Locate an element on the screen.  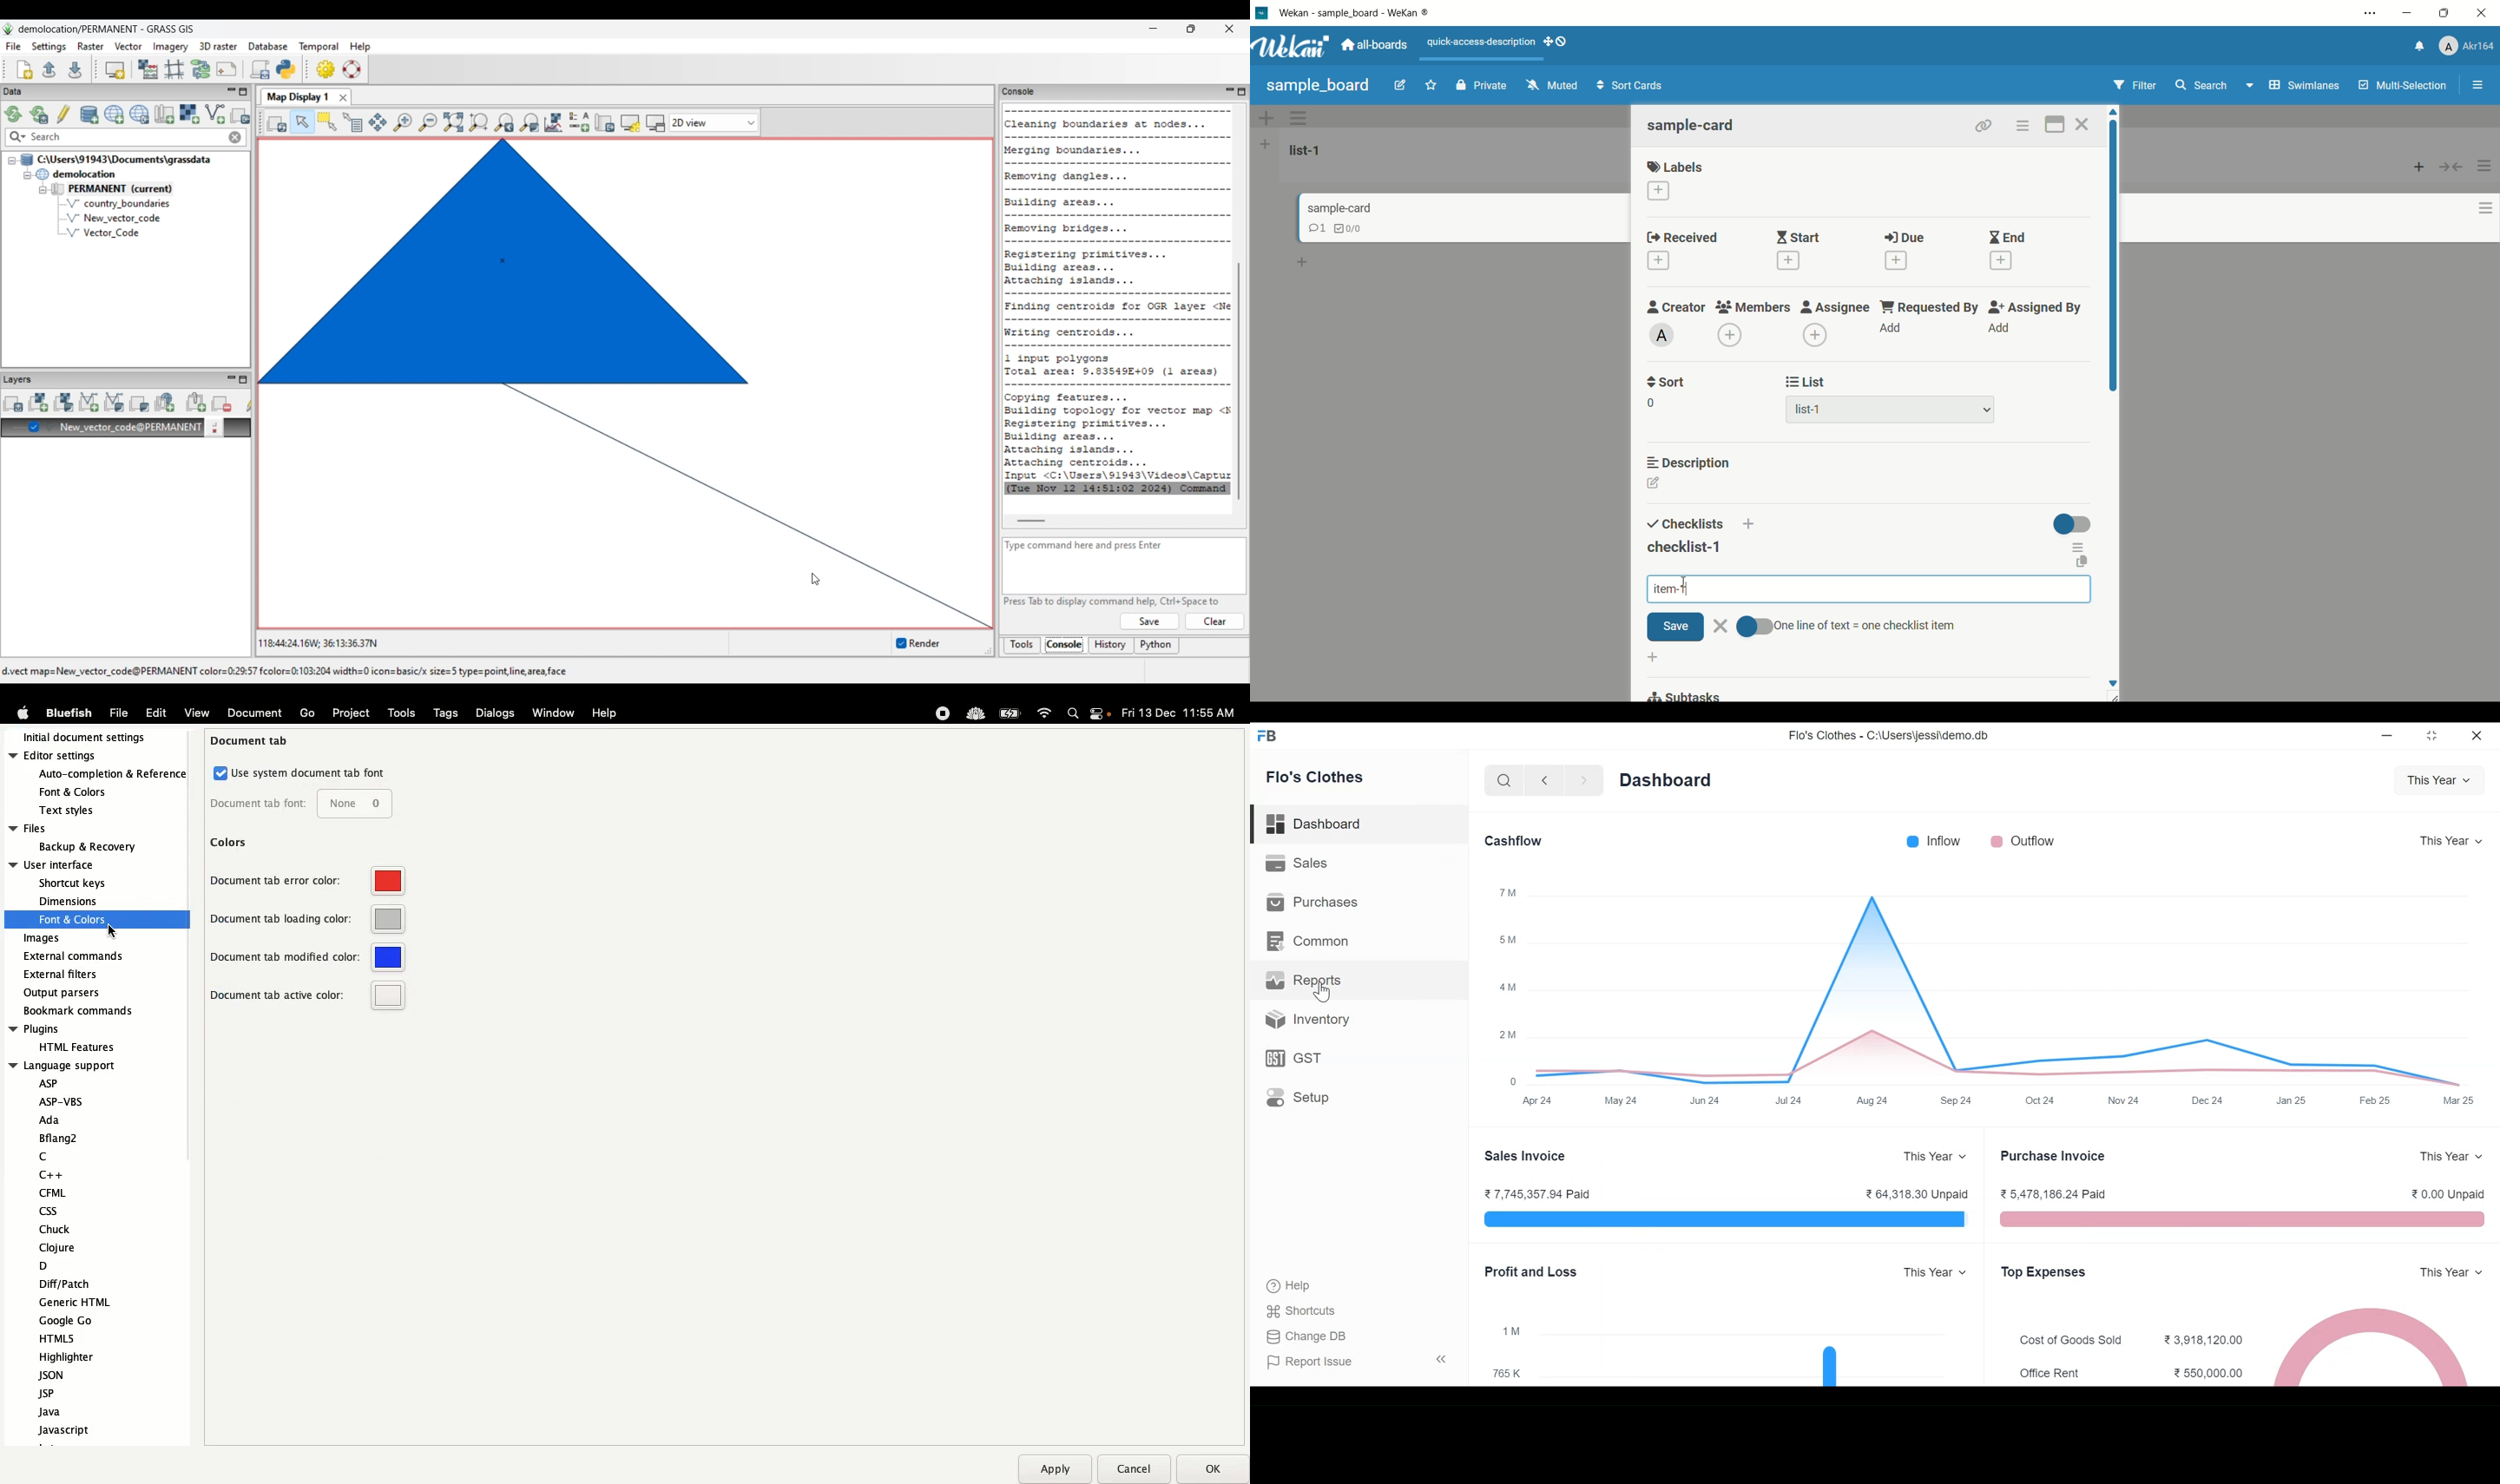
This Year  is located at coordinates (2452, 842).